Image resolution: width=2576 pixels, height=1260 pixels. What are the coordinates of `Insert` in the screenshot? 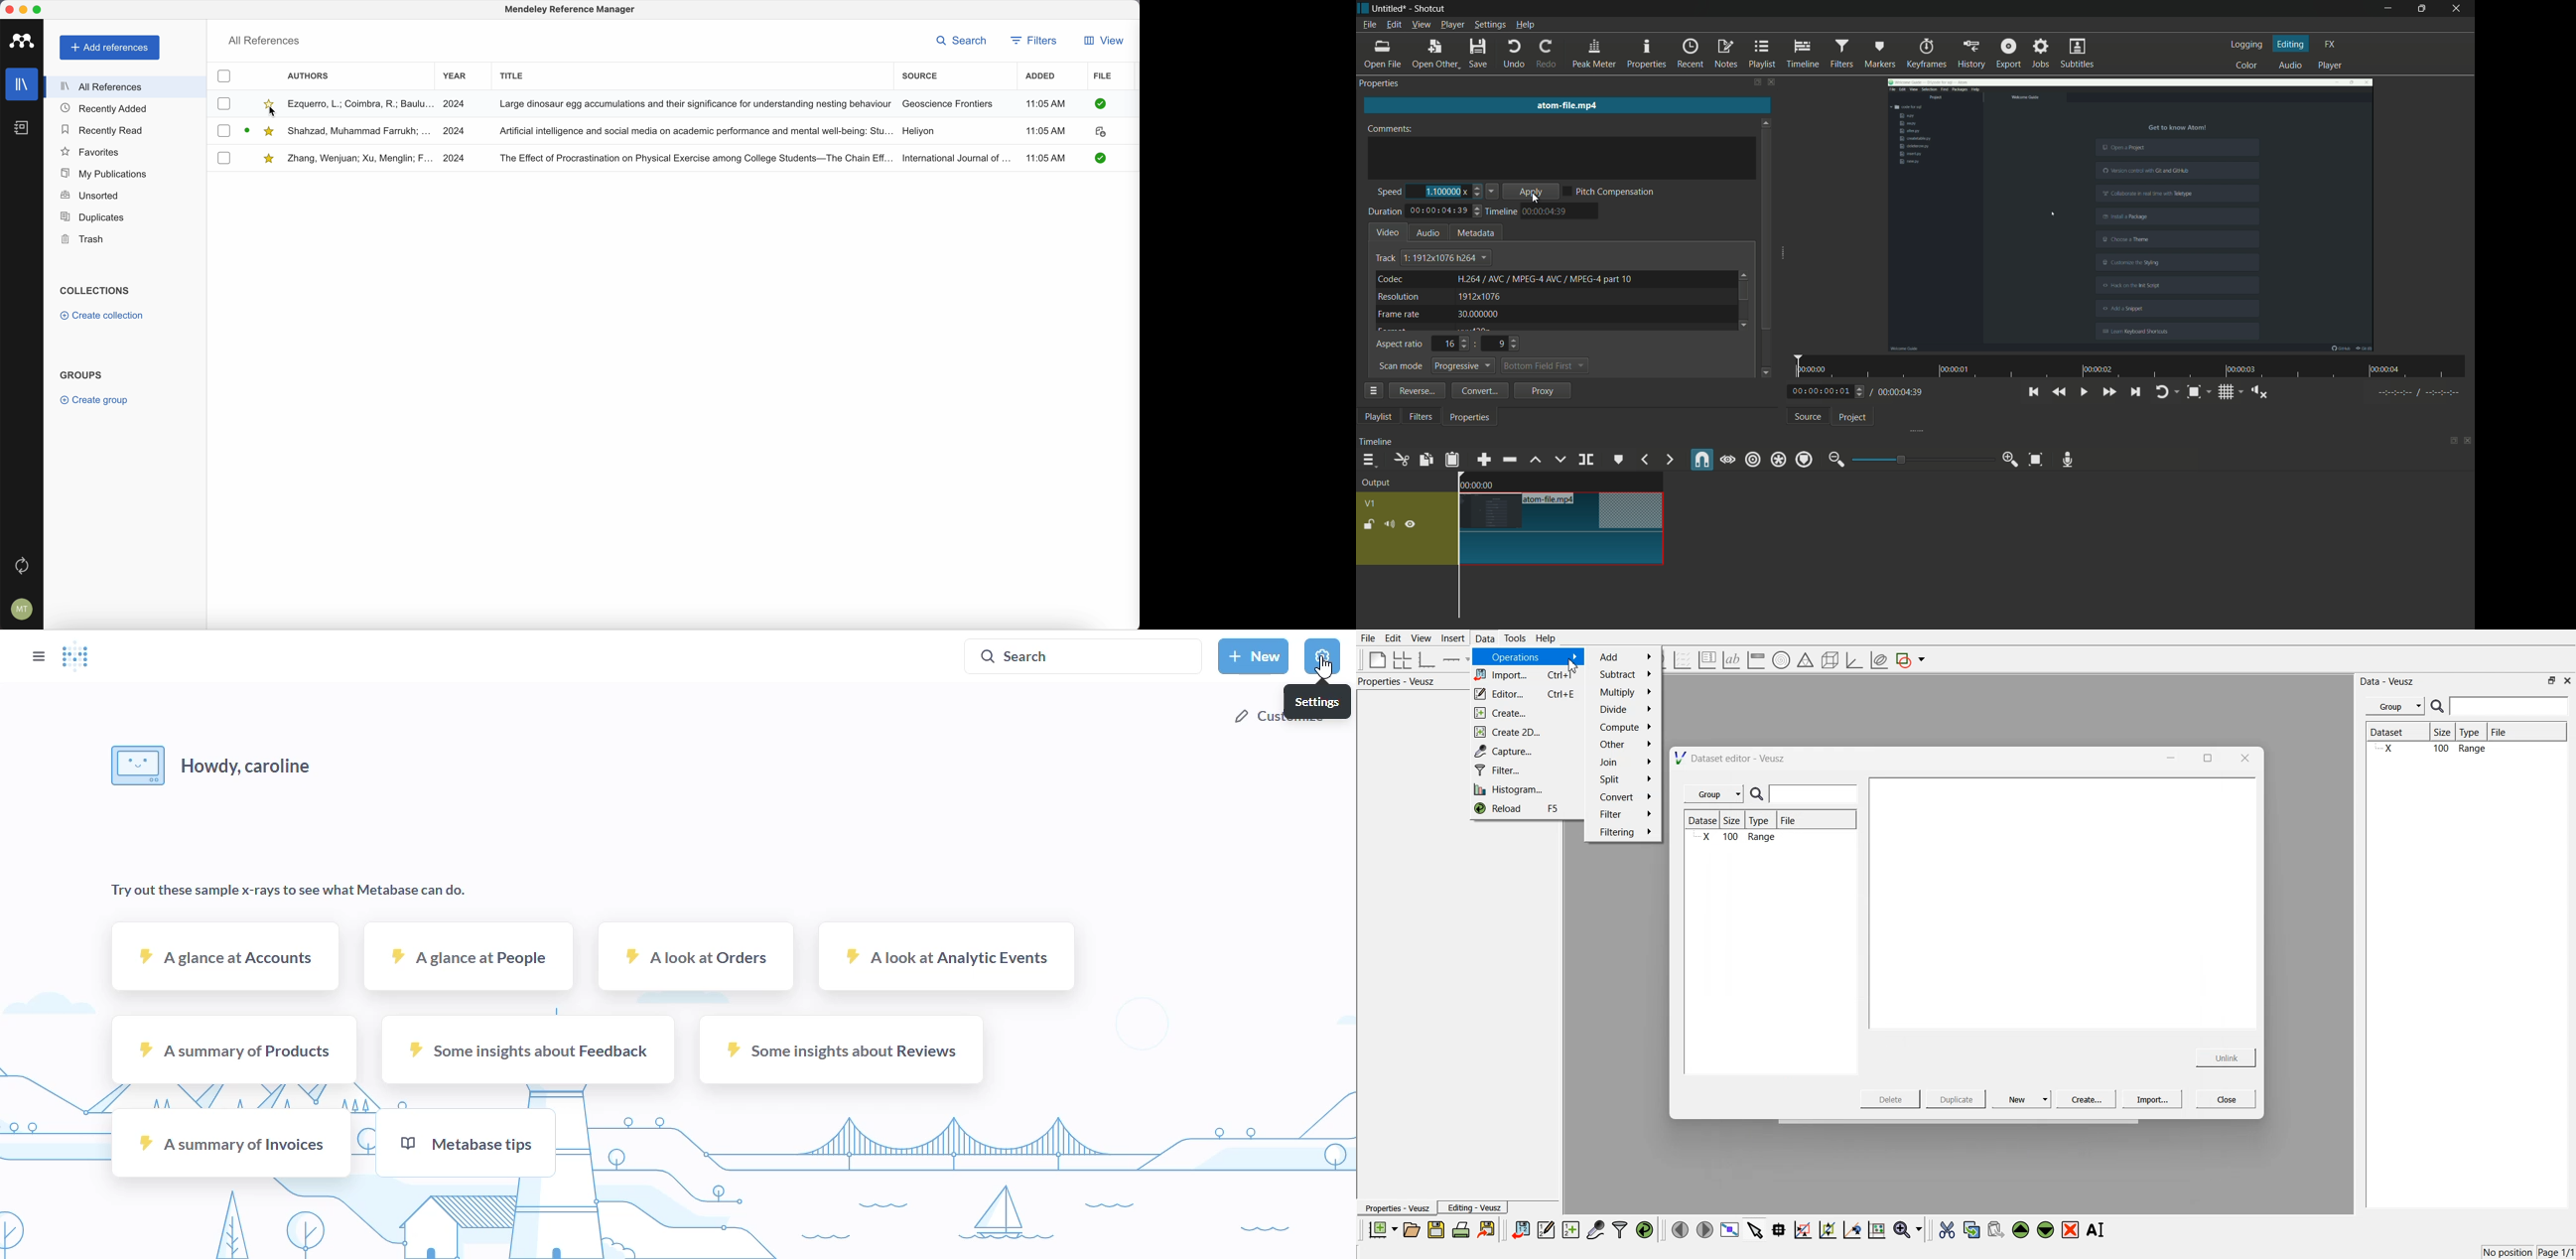 It's located at (1451, 638).